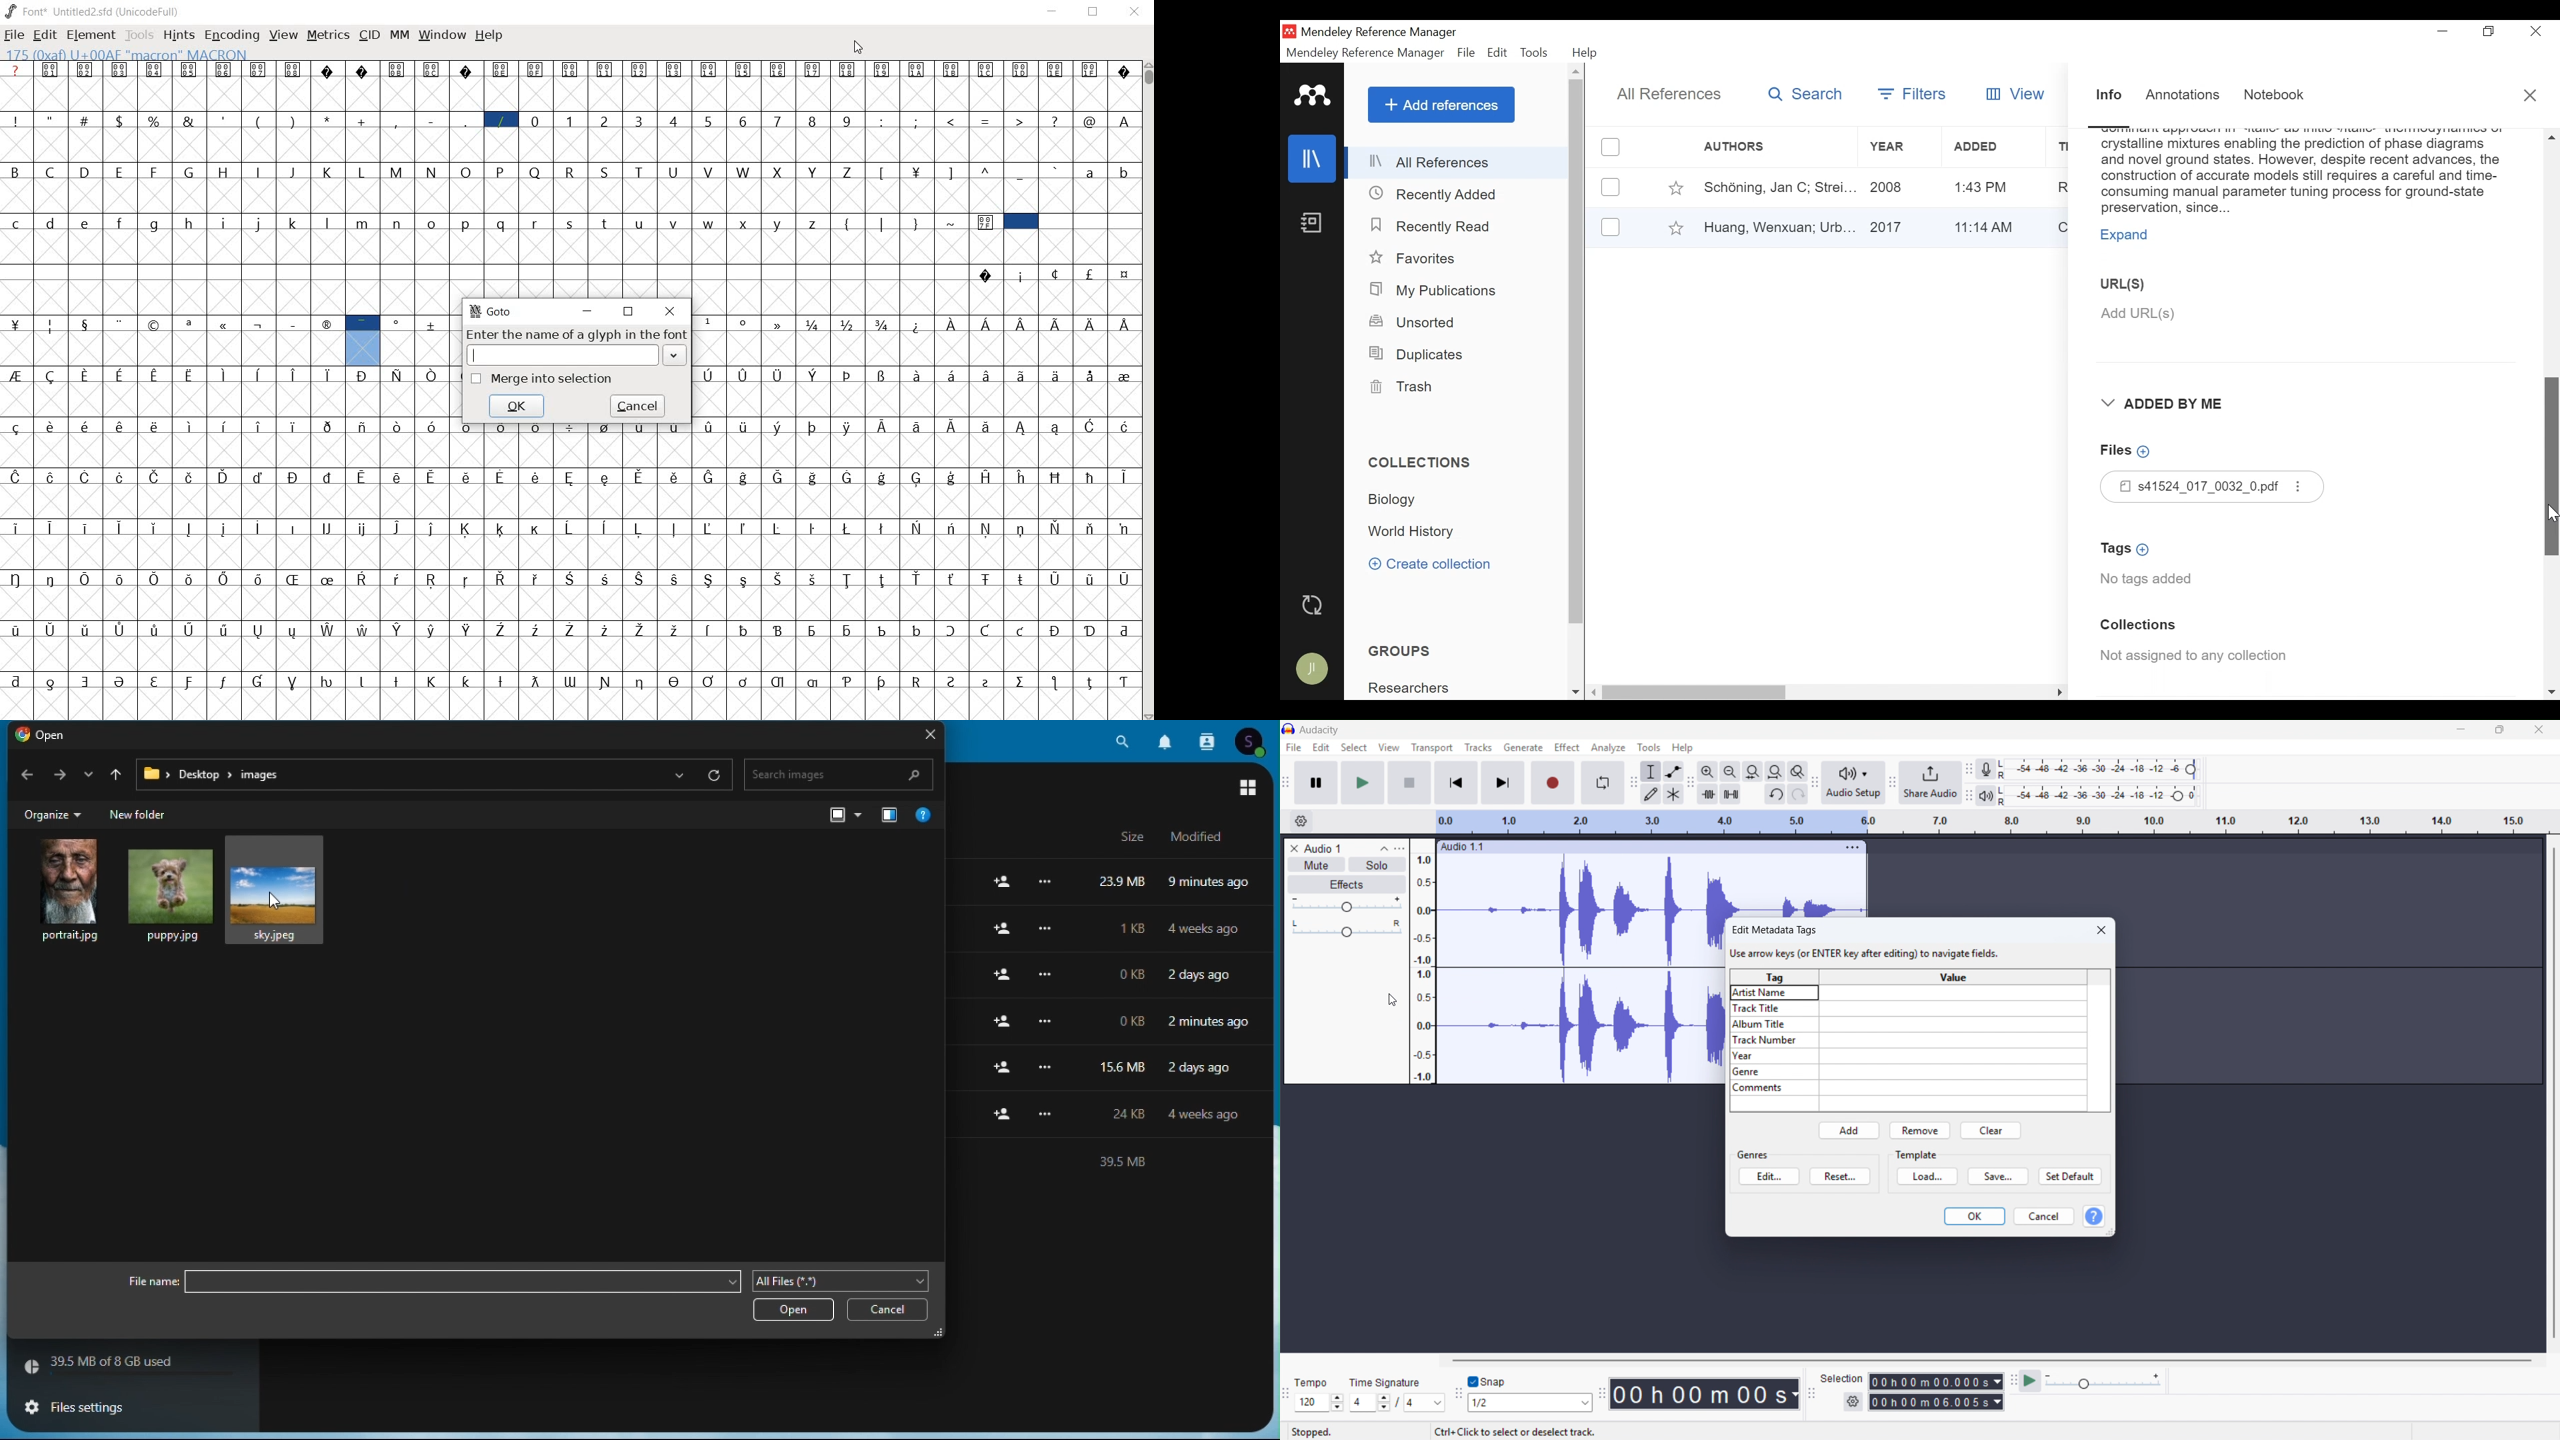  I want to click on fit selection to width, so click(1753, 771).